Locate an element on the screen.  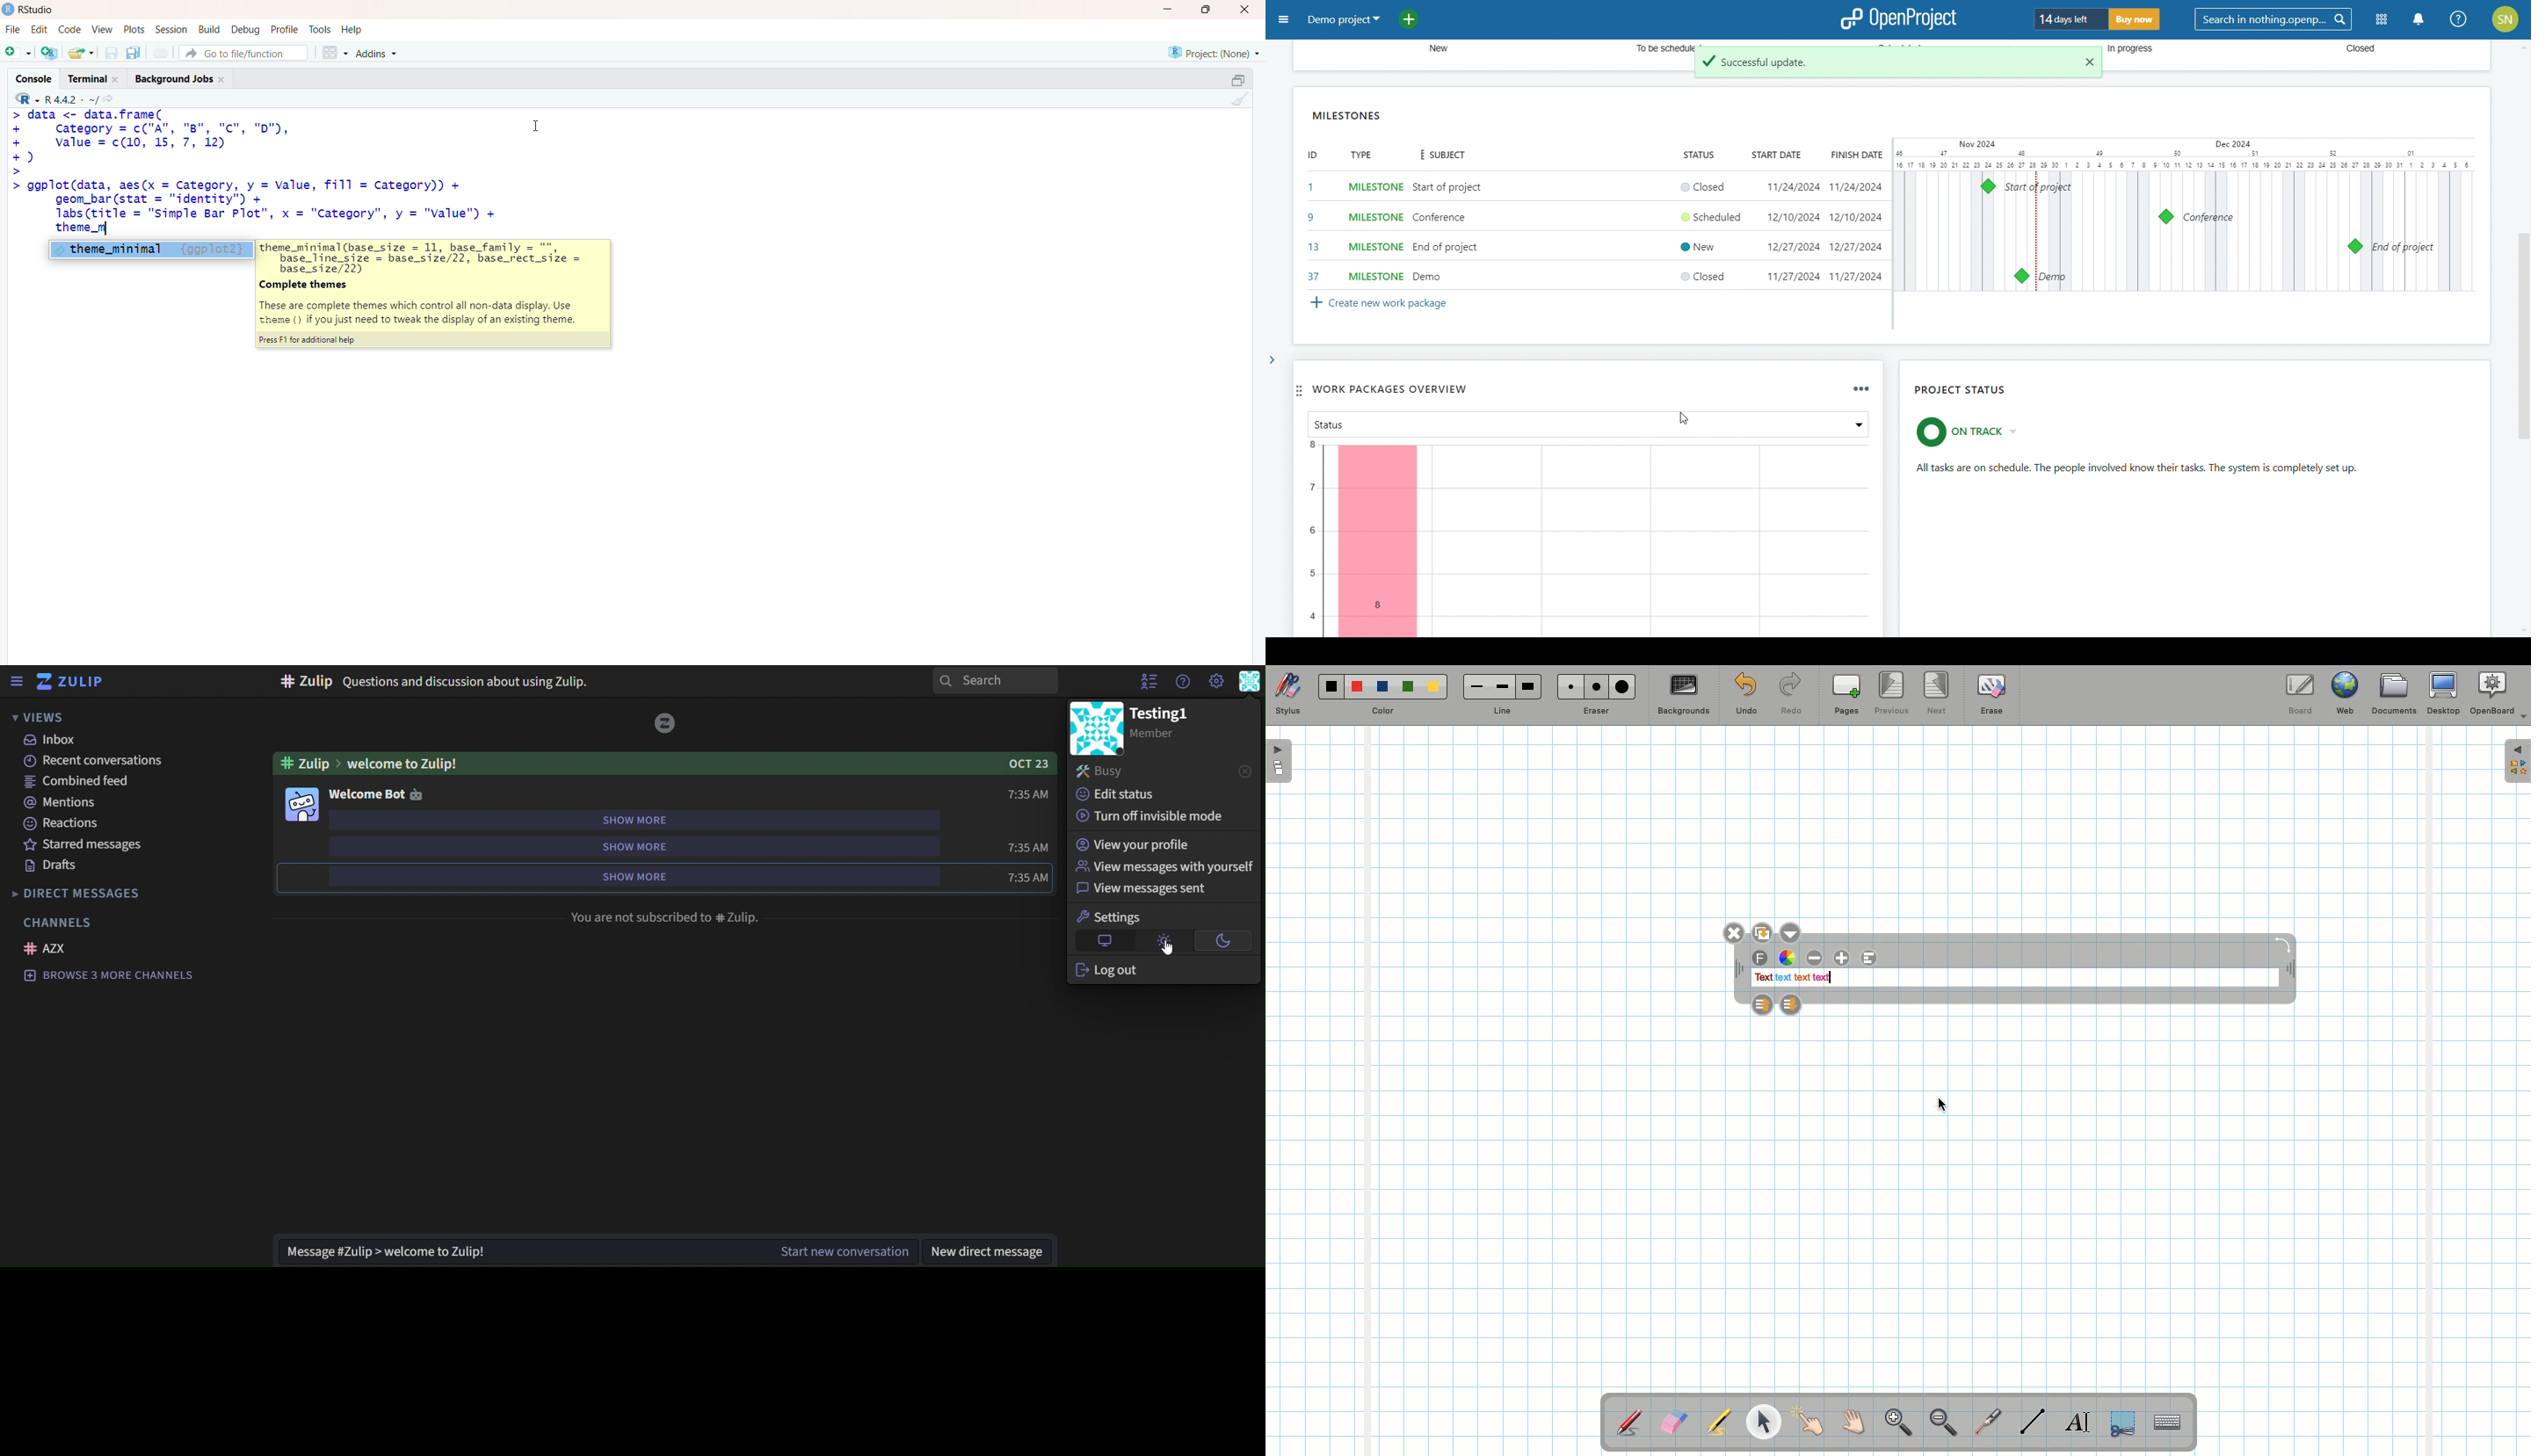
R language is located at coordinates (28, 99).